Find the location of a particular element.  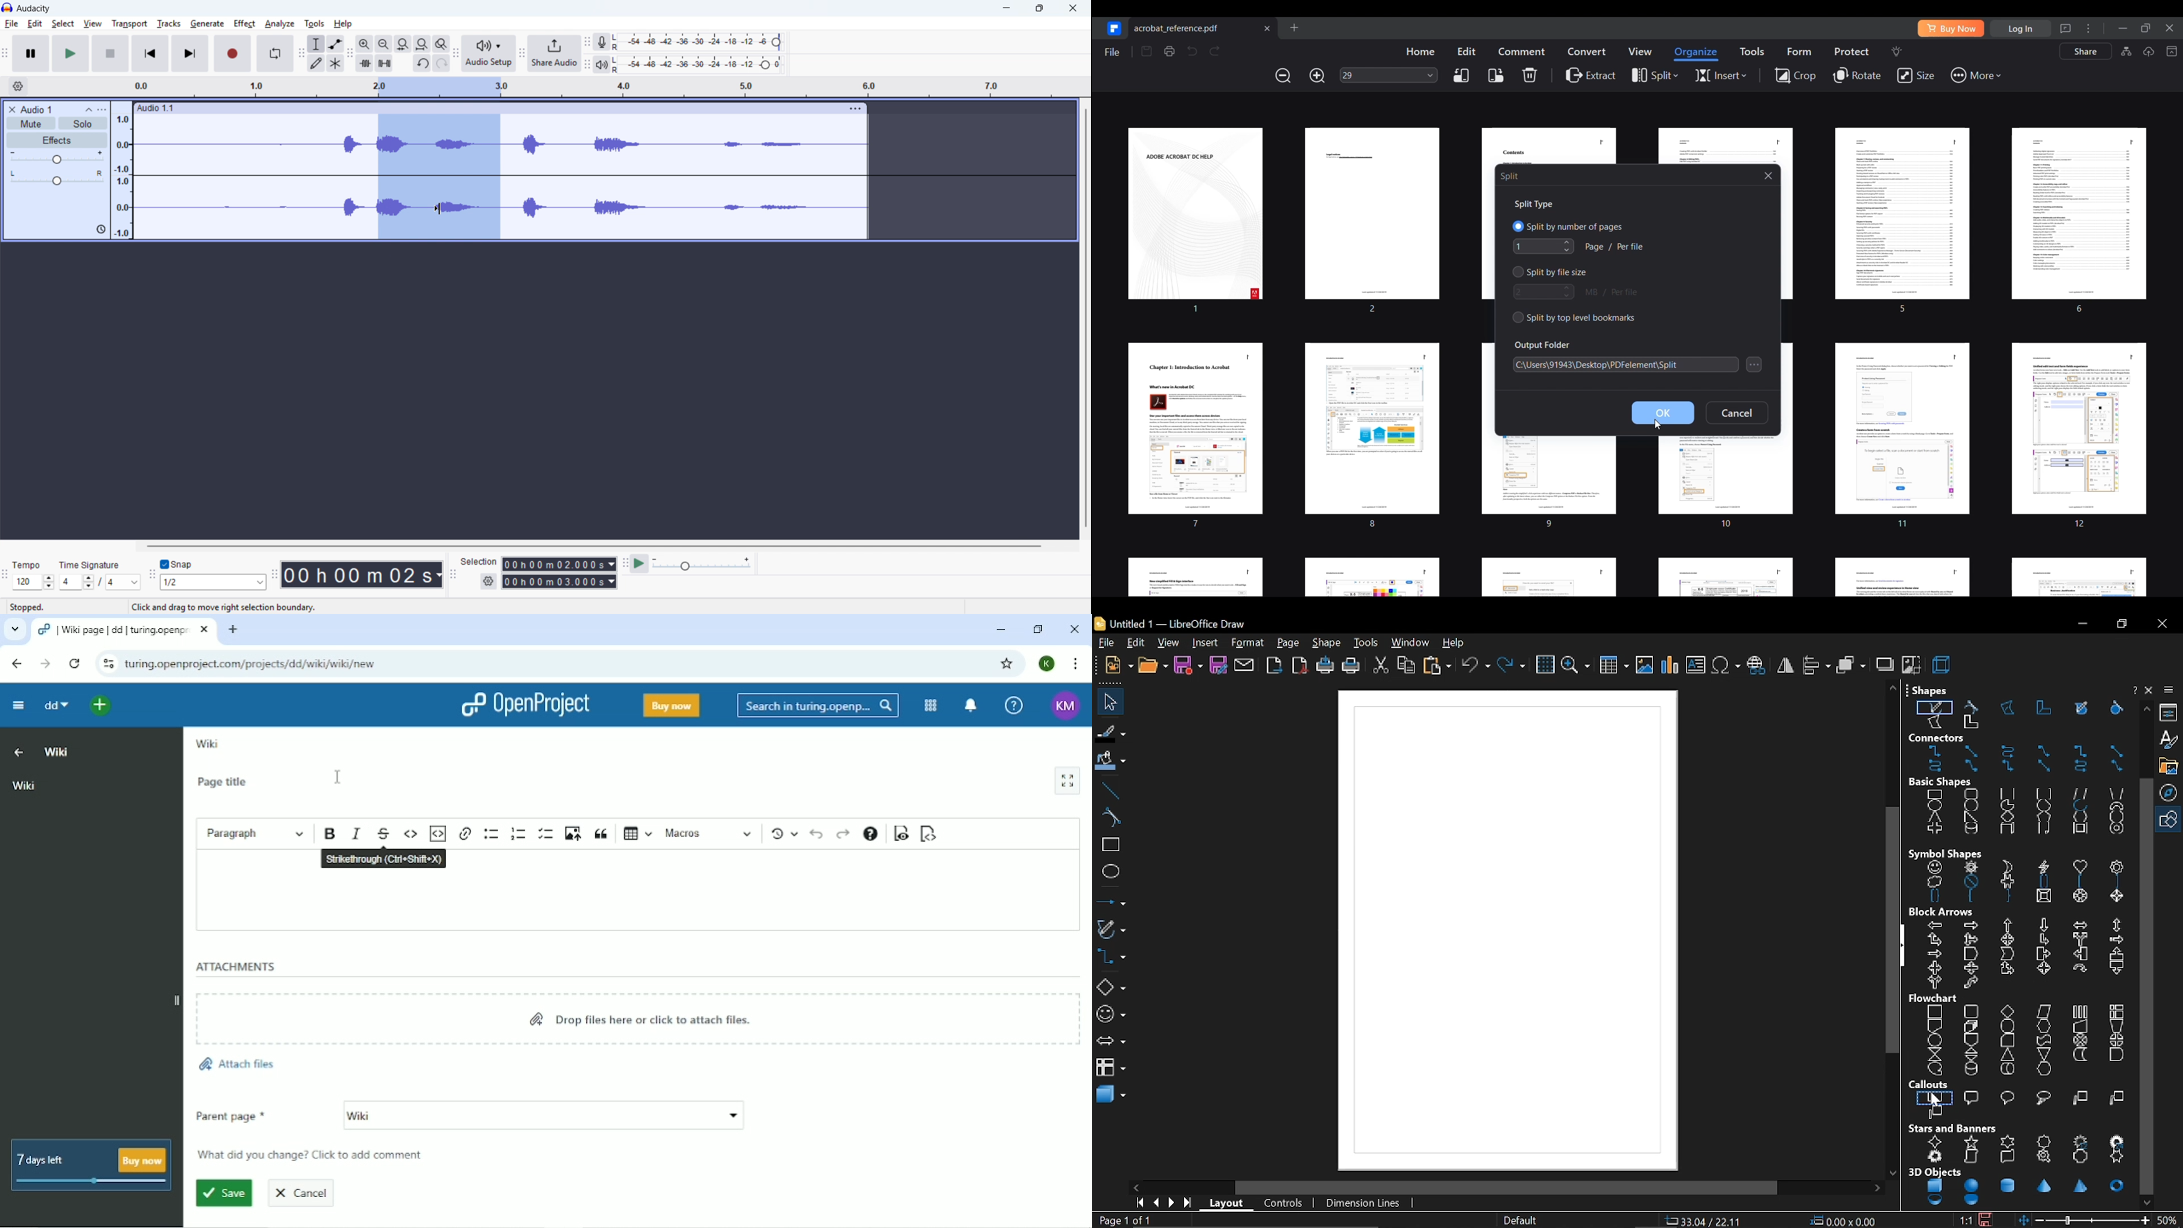

Wiki is located at coordinates (208, 743).